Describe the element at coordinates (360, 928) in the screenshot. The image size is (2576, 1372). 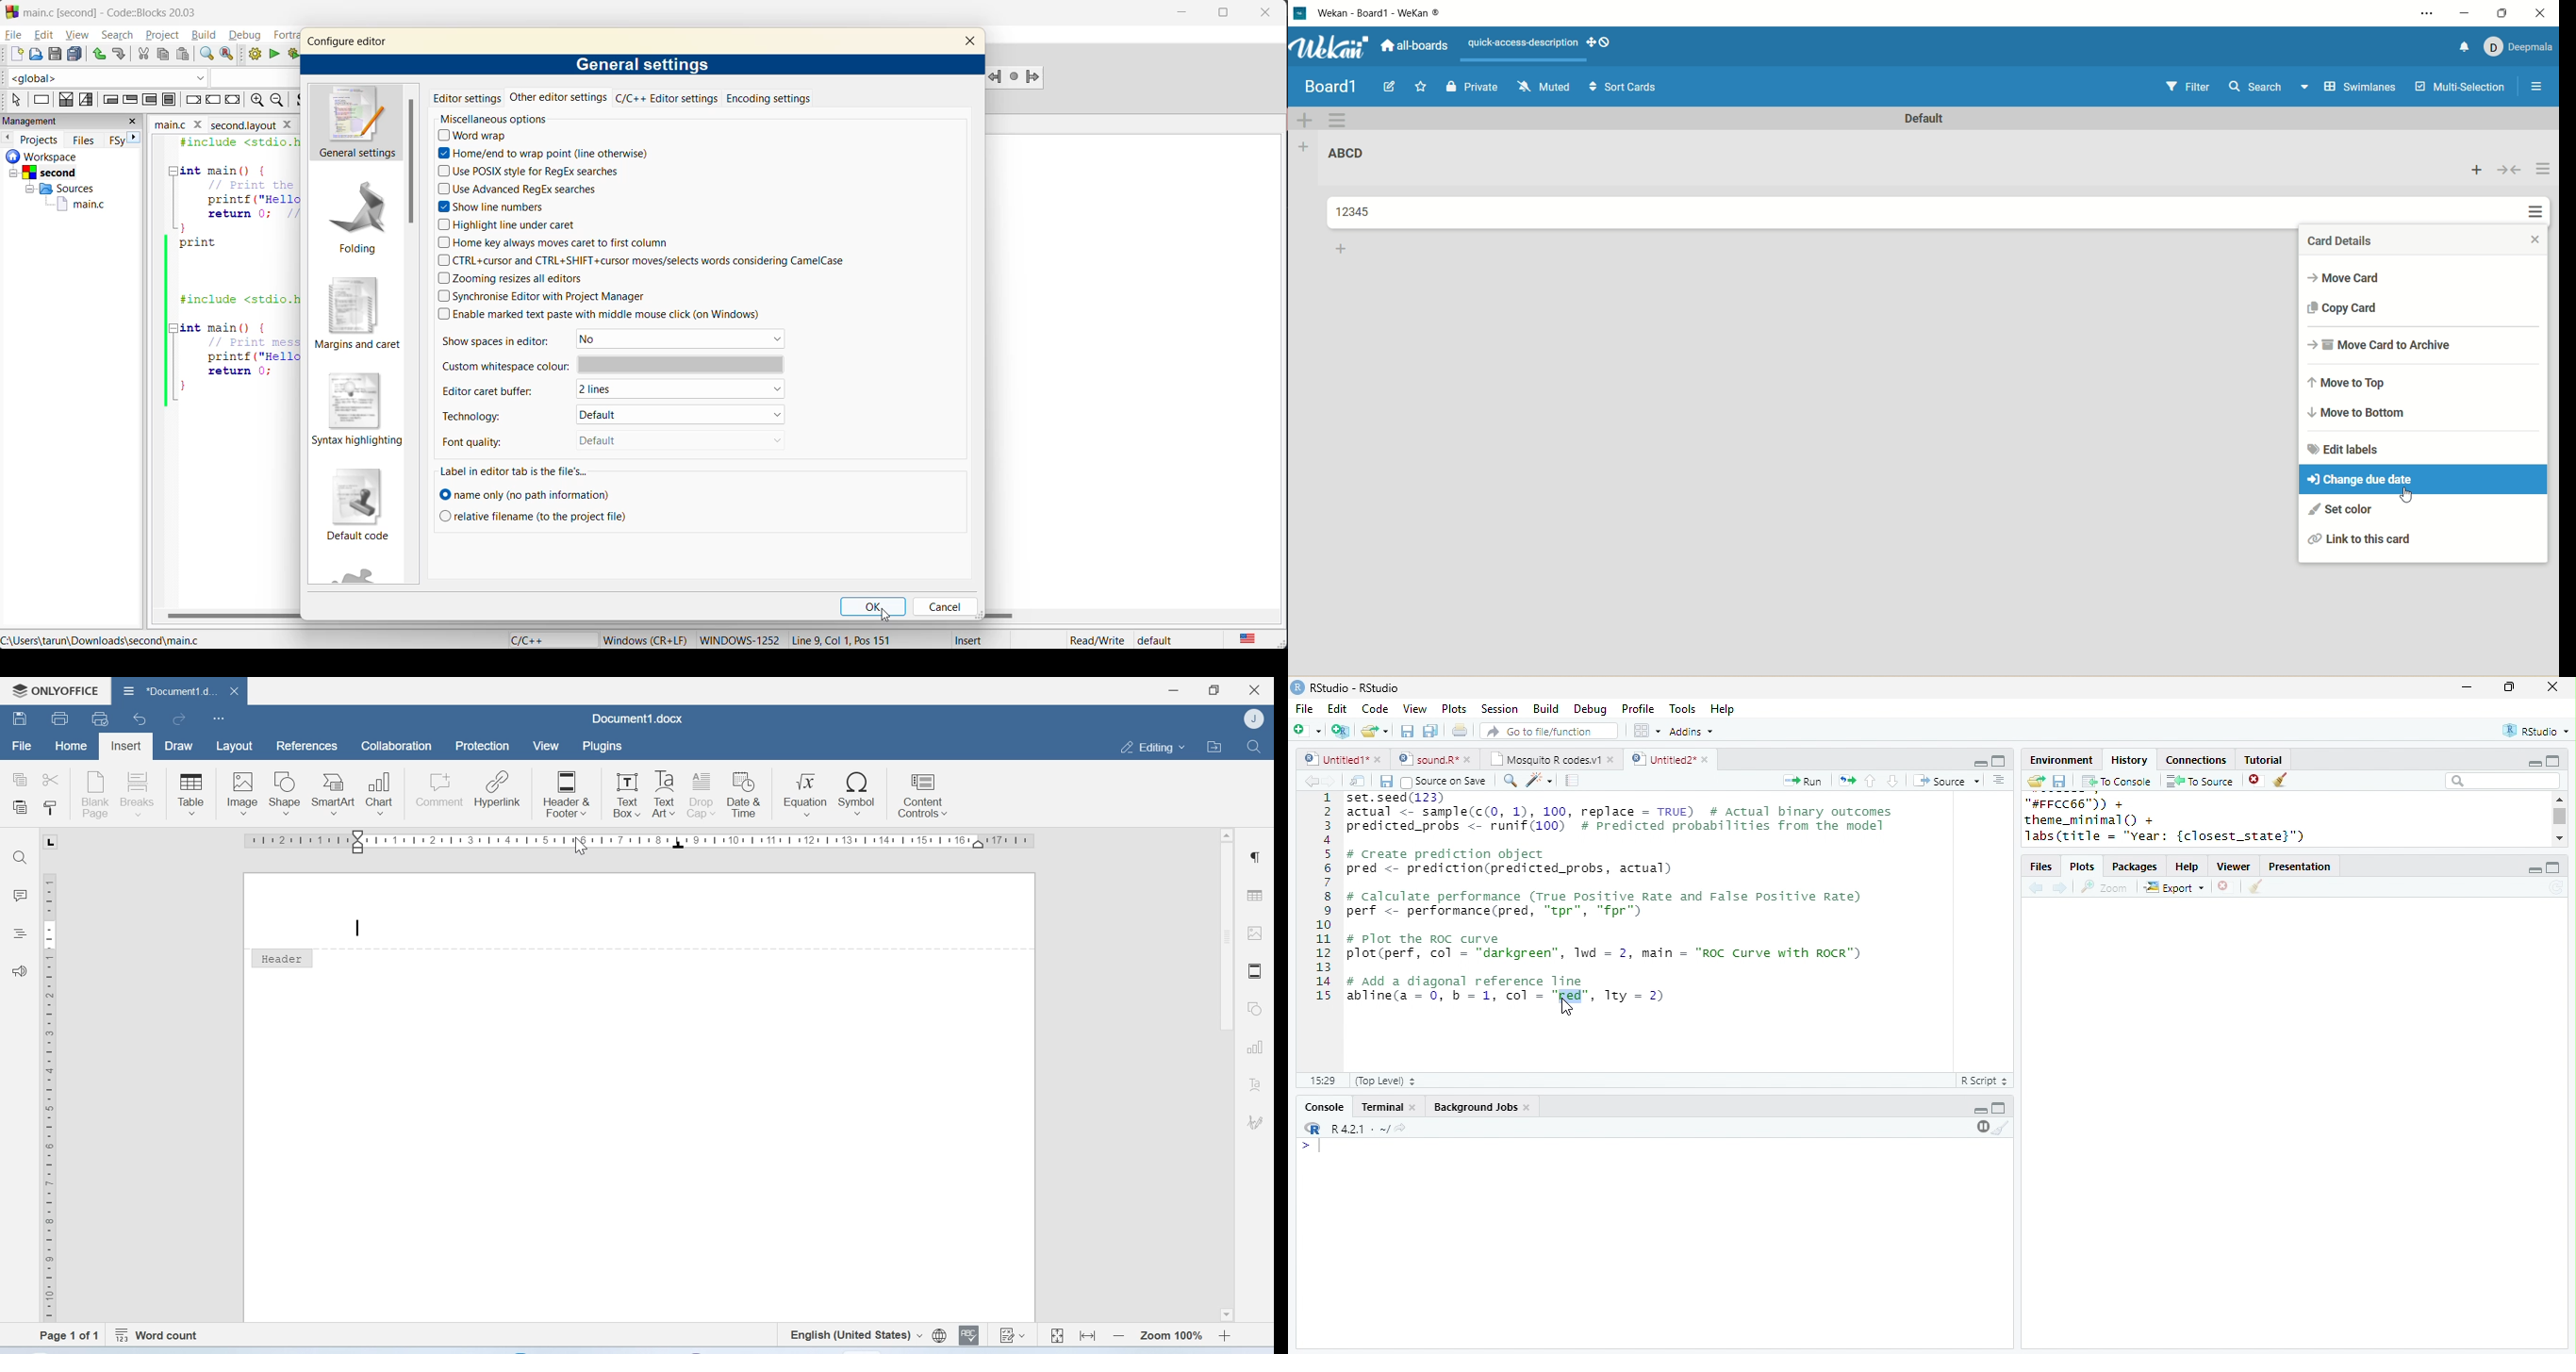
I see `text cursor` at that location.